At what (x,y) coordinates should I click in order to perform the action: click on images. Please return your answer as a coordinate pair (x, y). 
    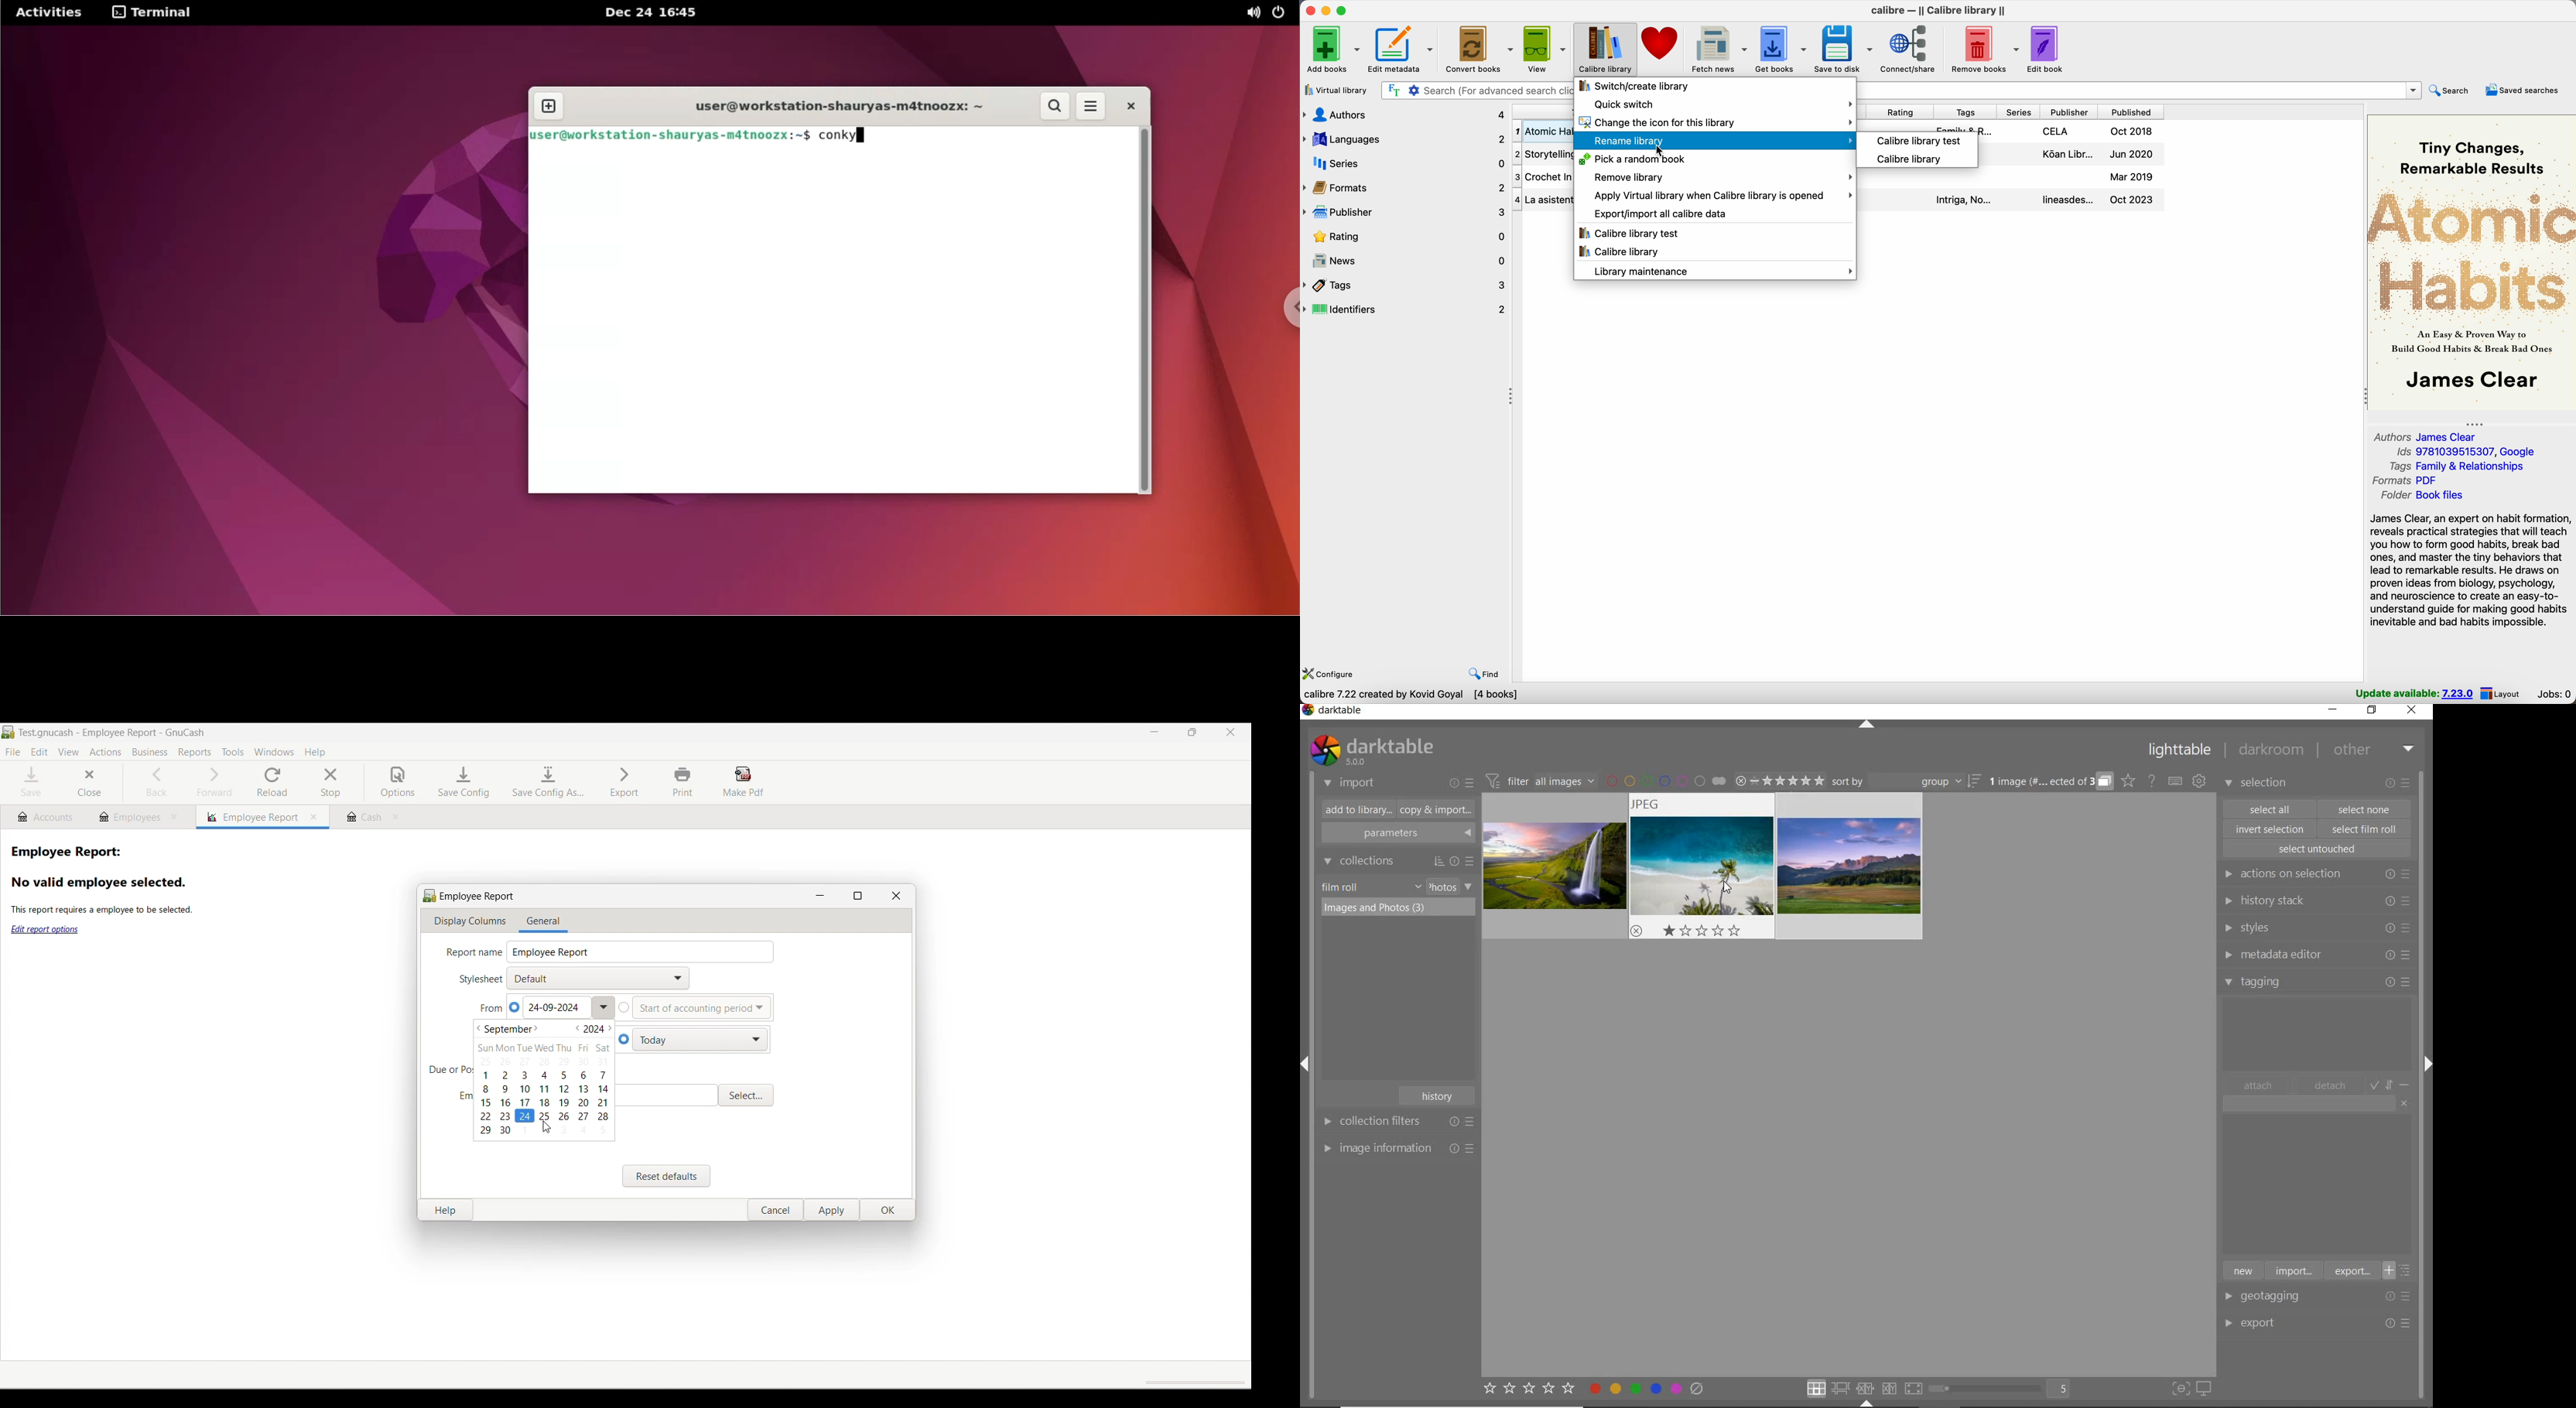
    Looking at the image, I should click on (1705, 867).